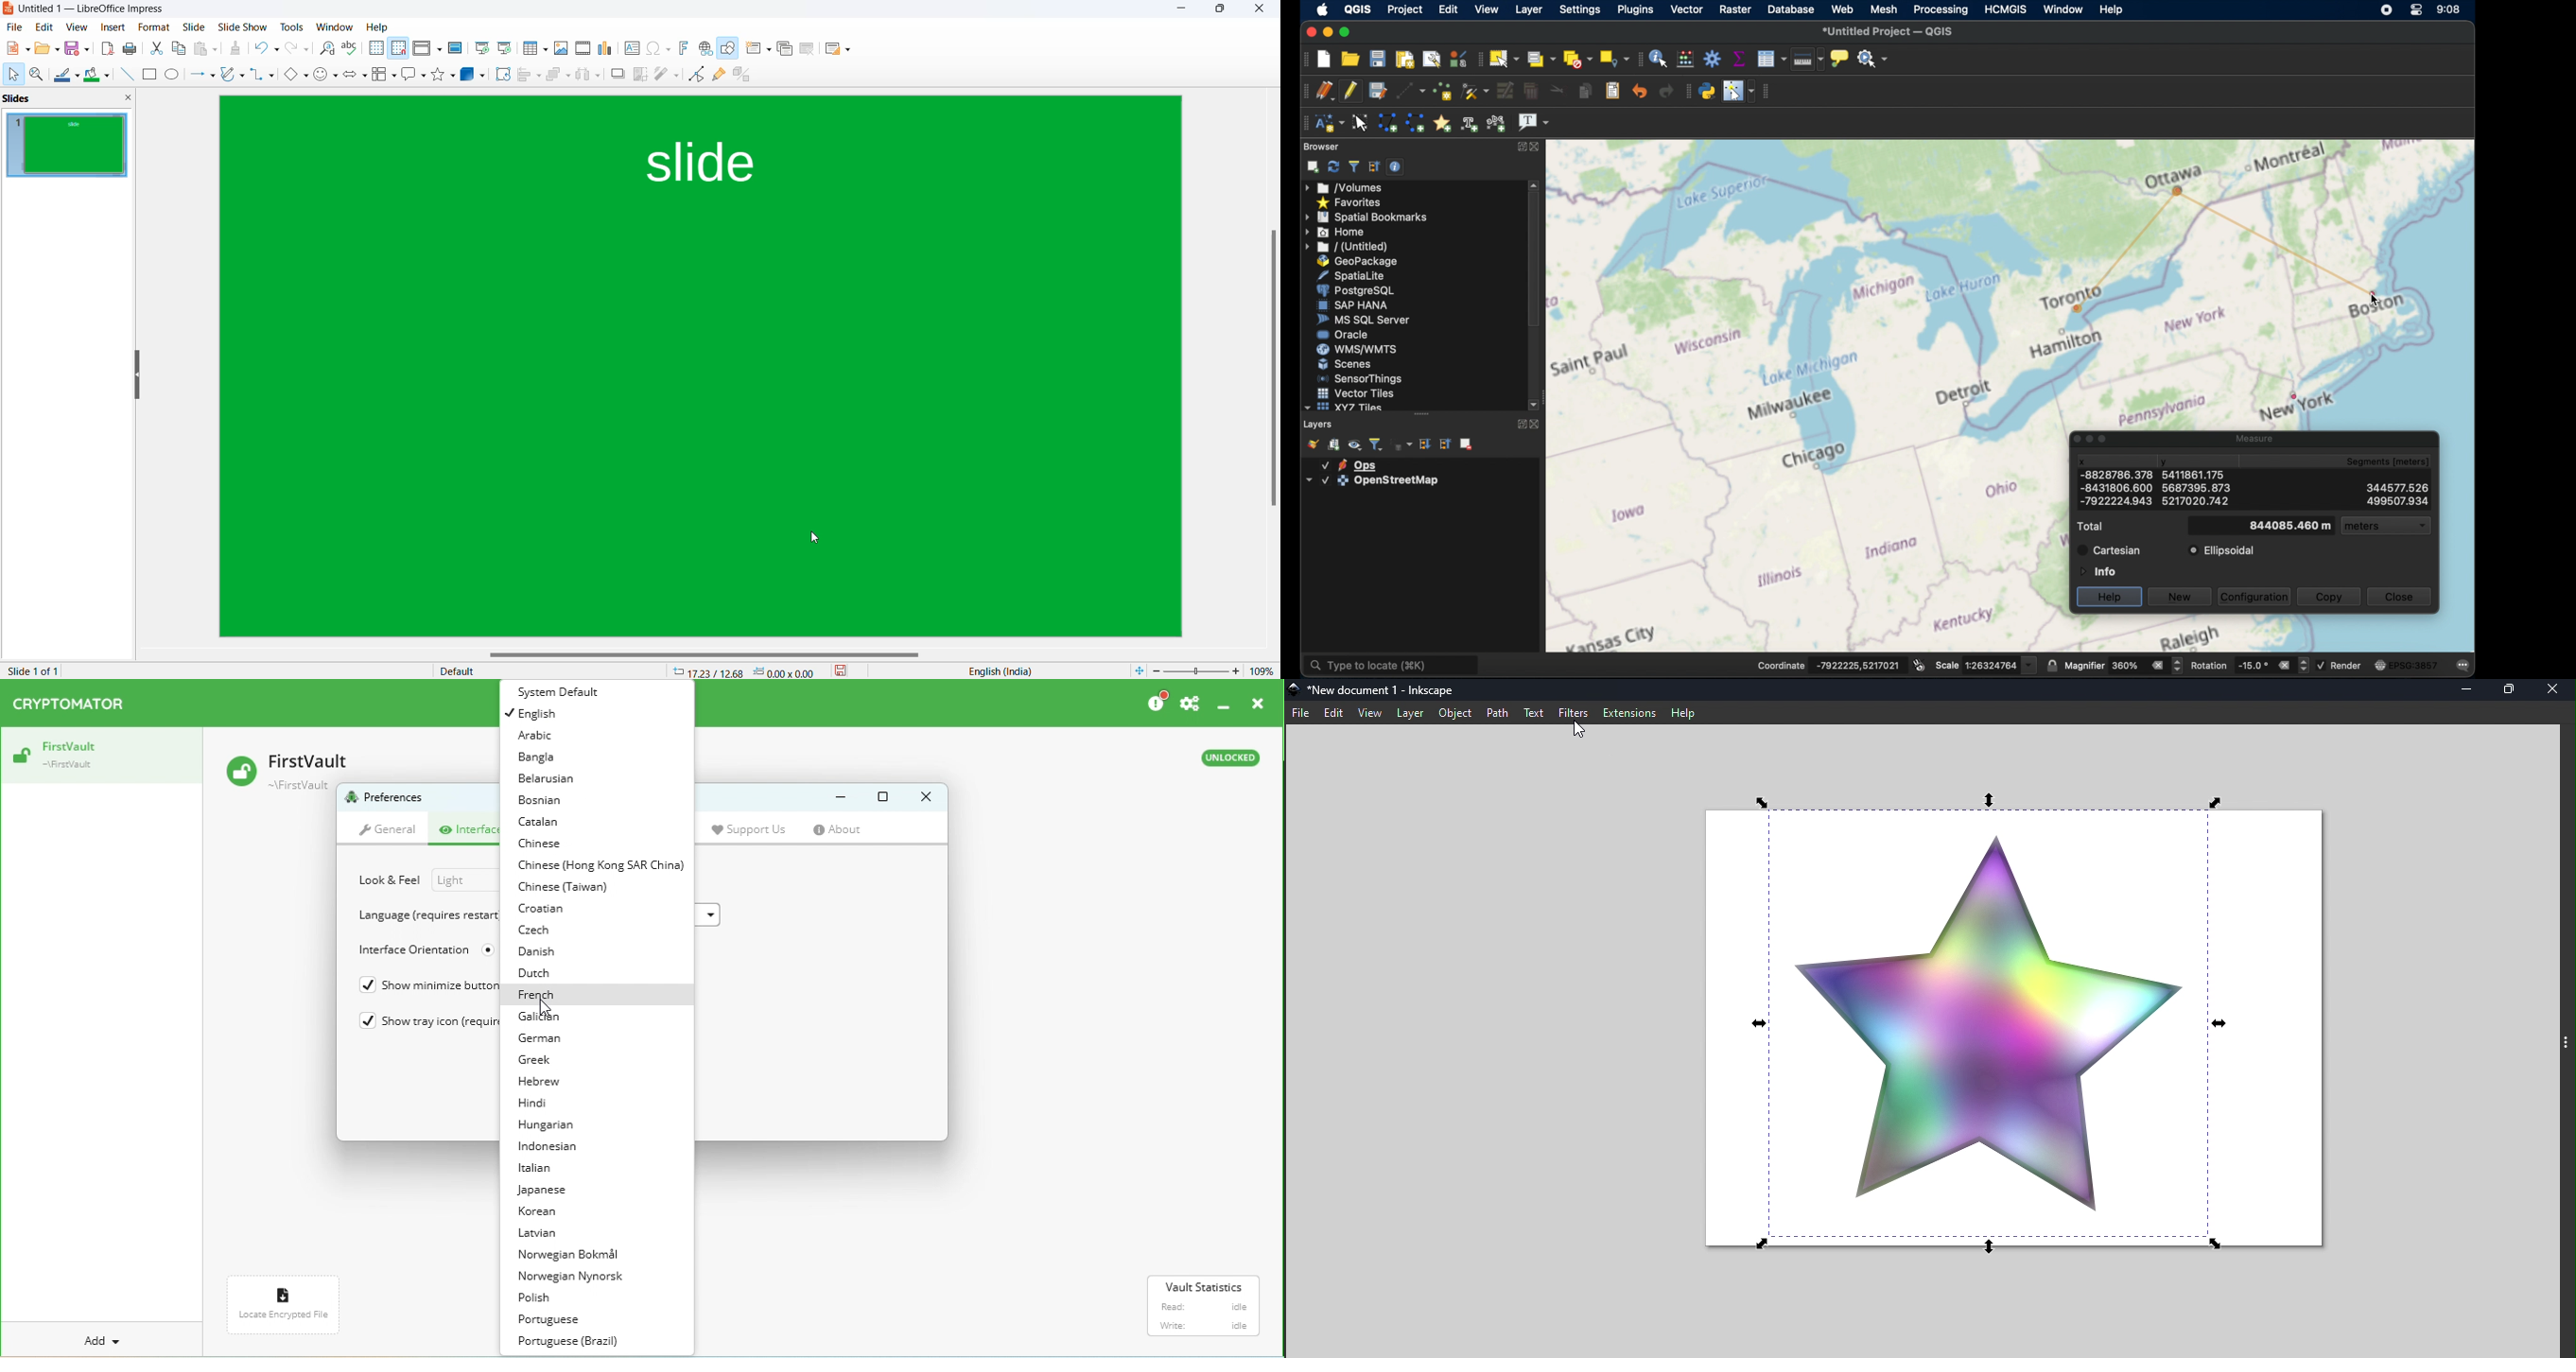  I want to click on spatiallite, so click(1361, 275).